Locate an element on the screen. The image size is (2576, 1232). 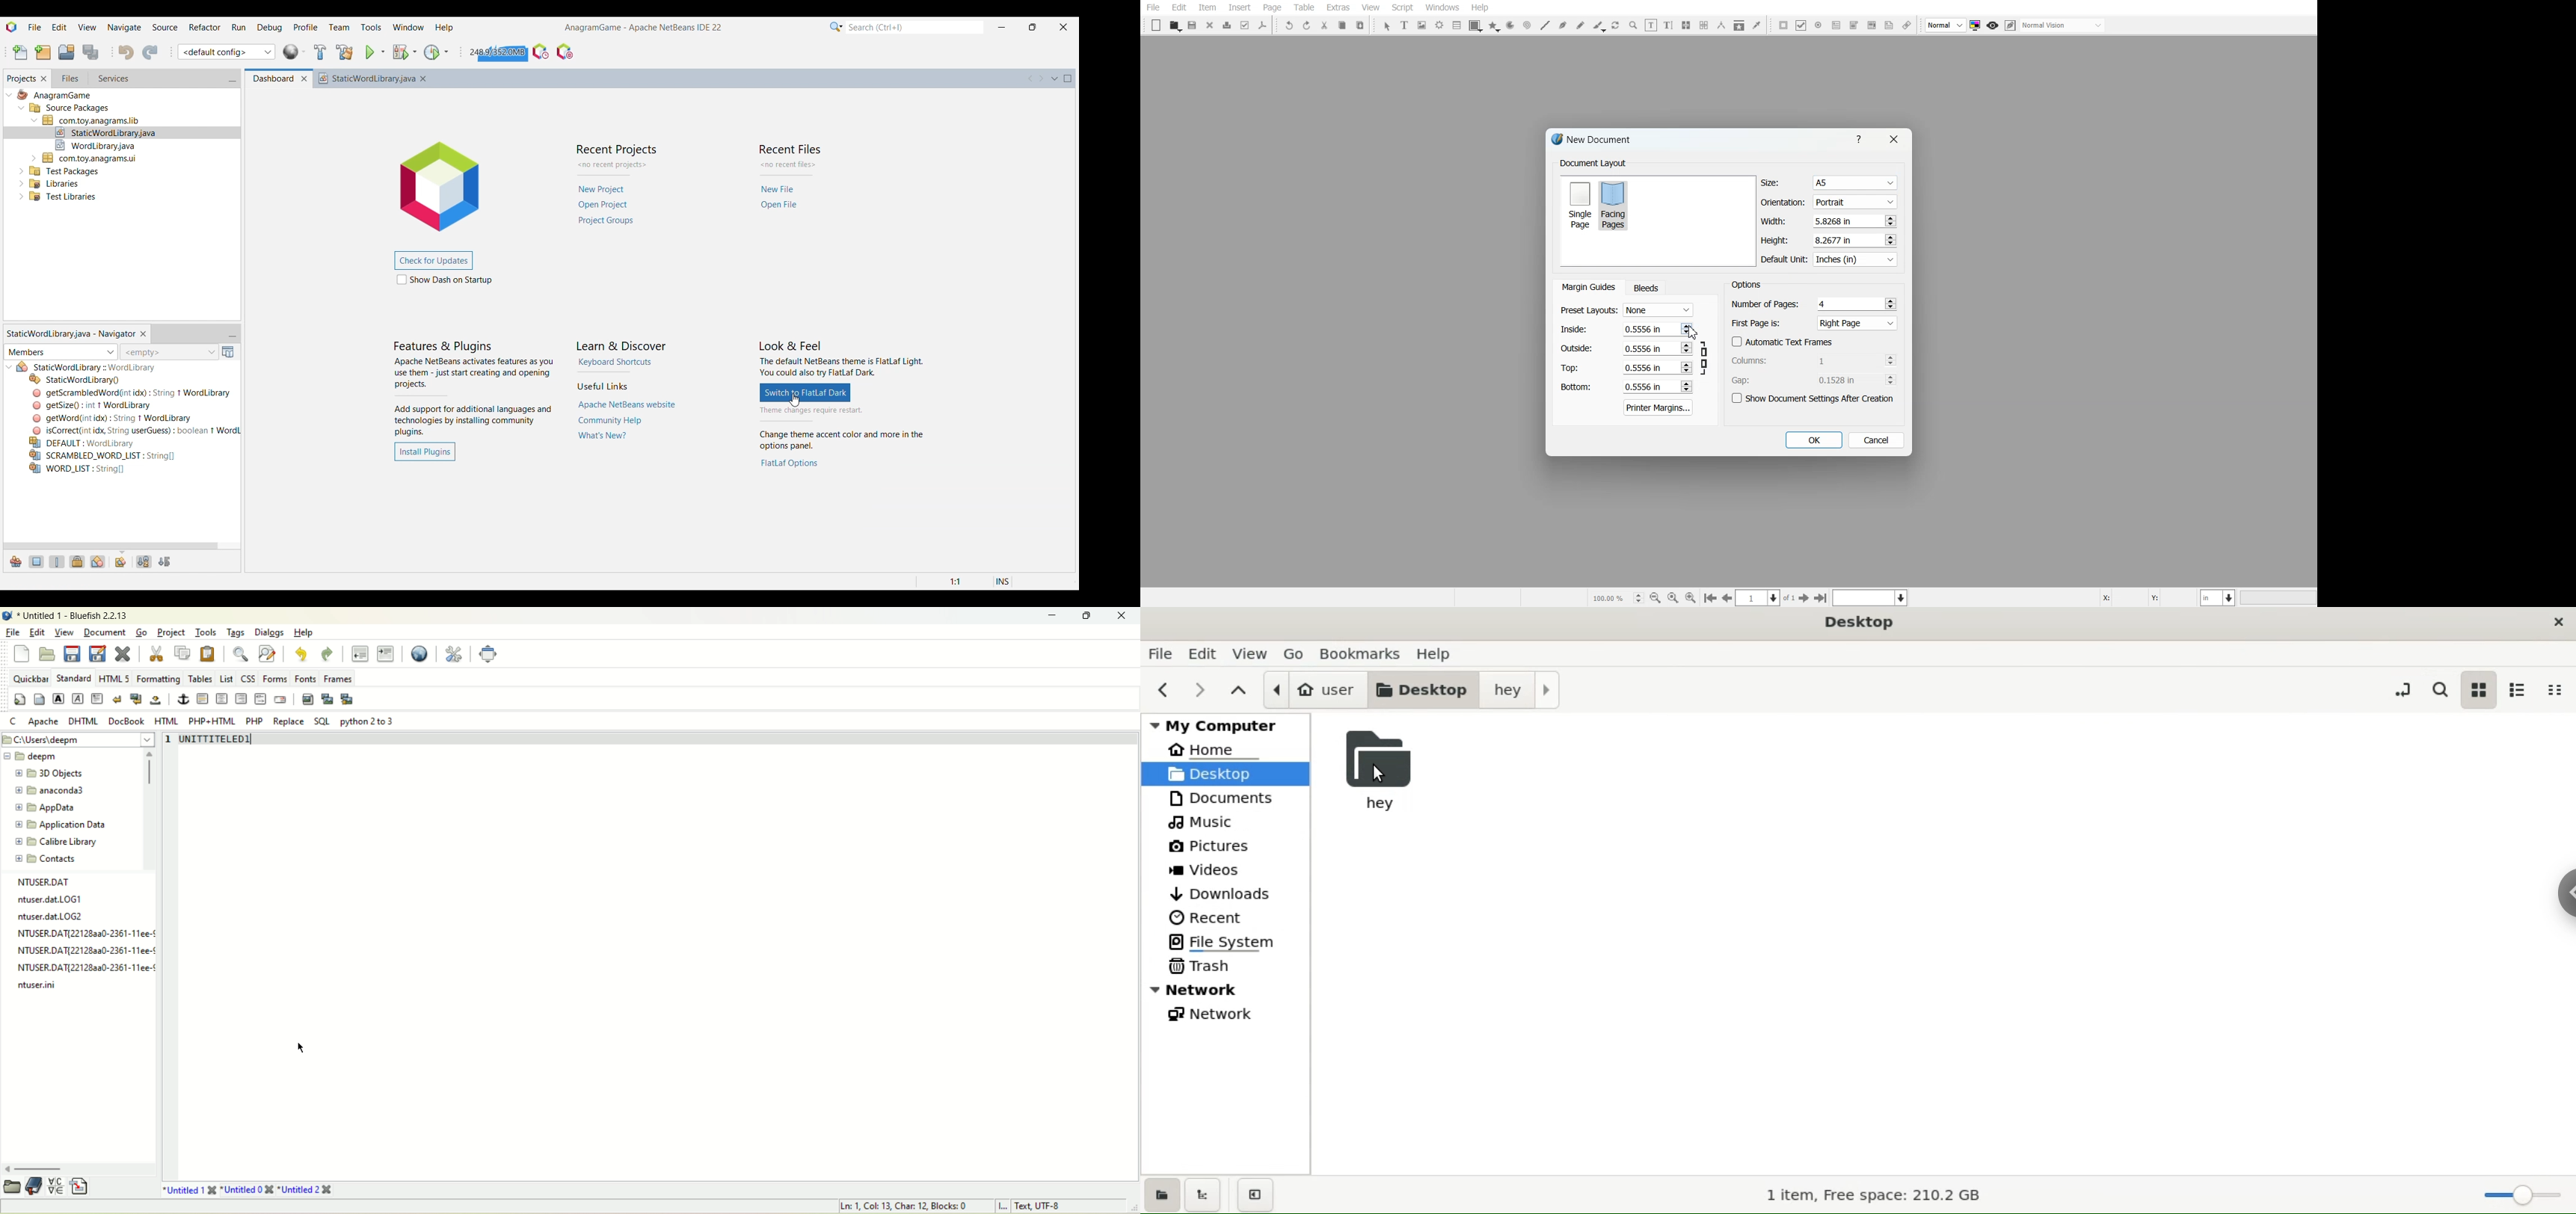
Unlink Text Frame is located at coordinates (1705, 25).